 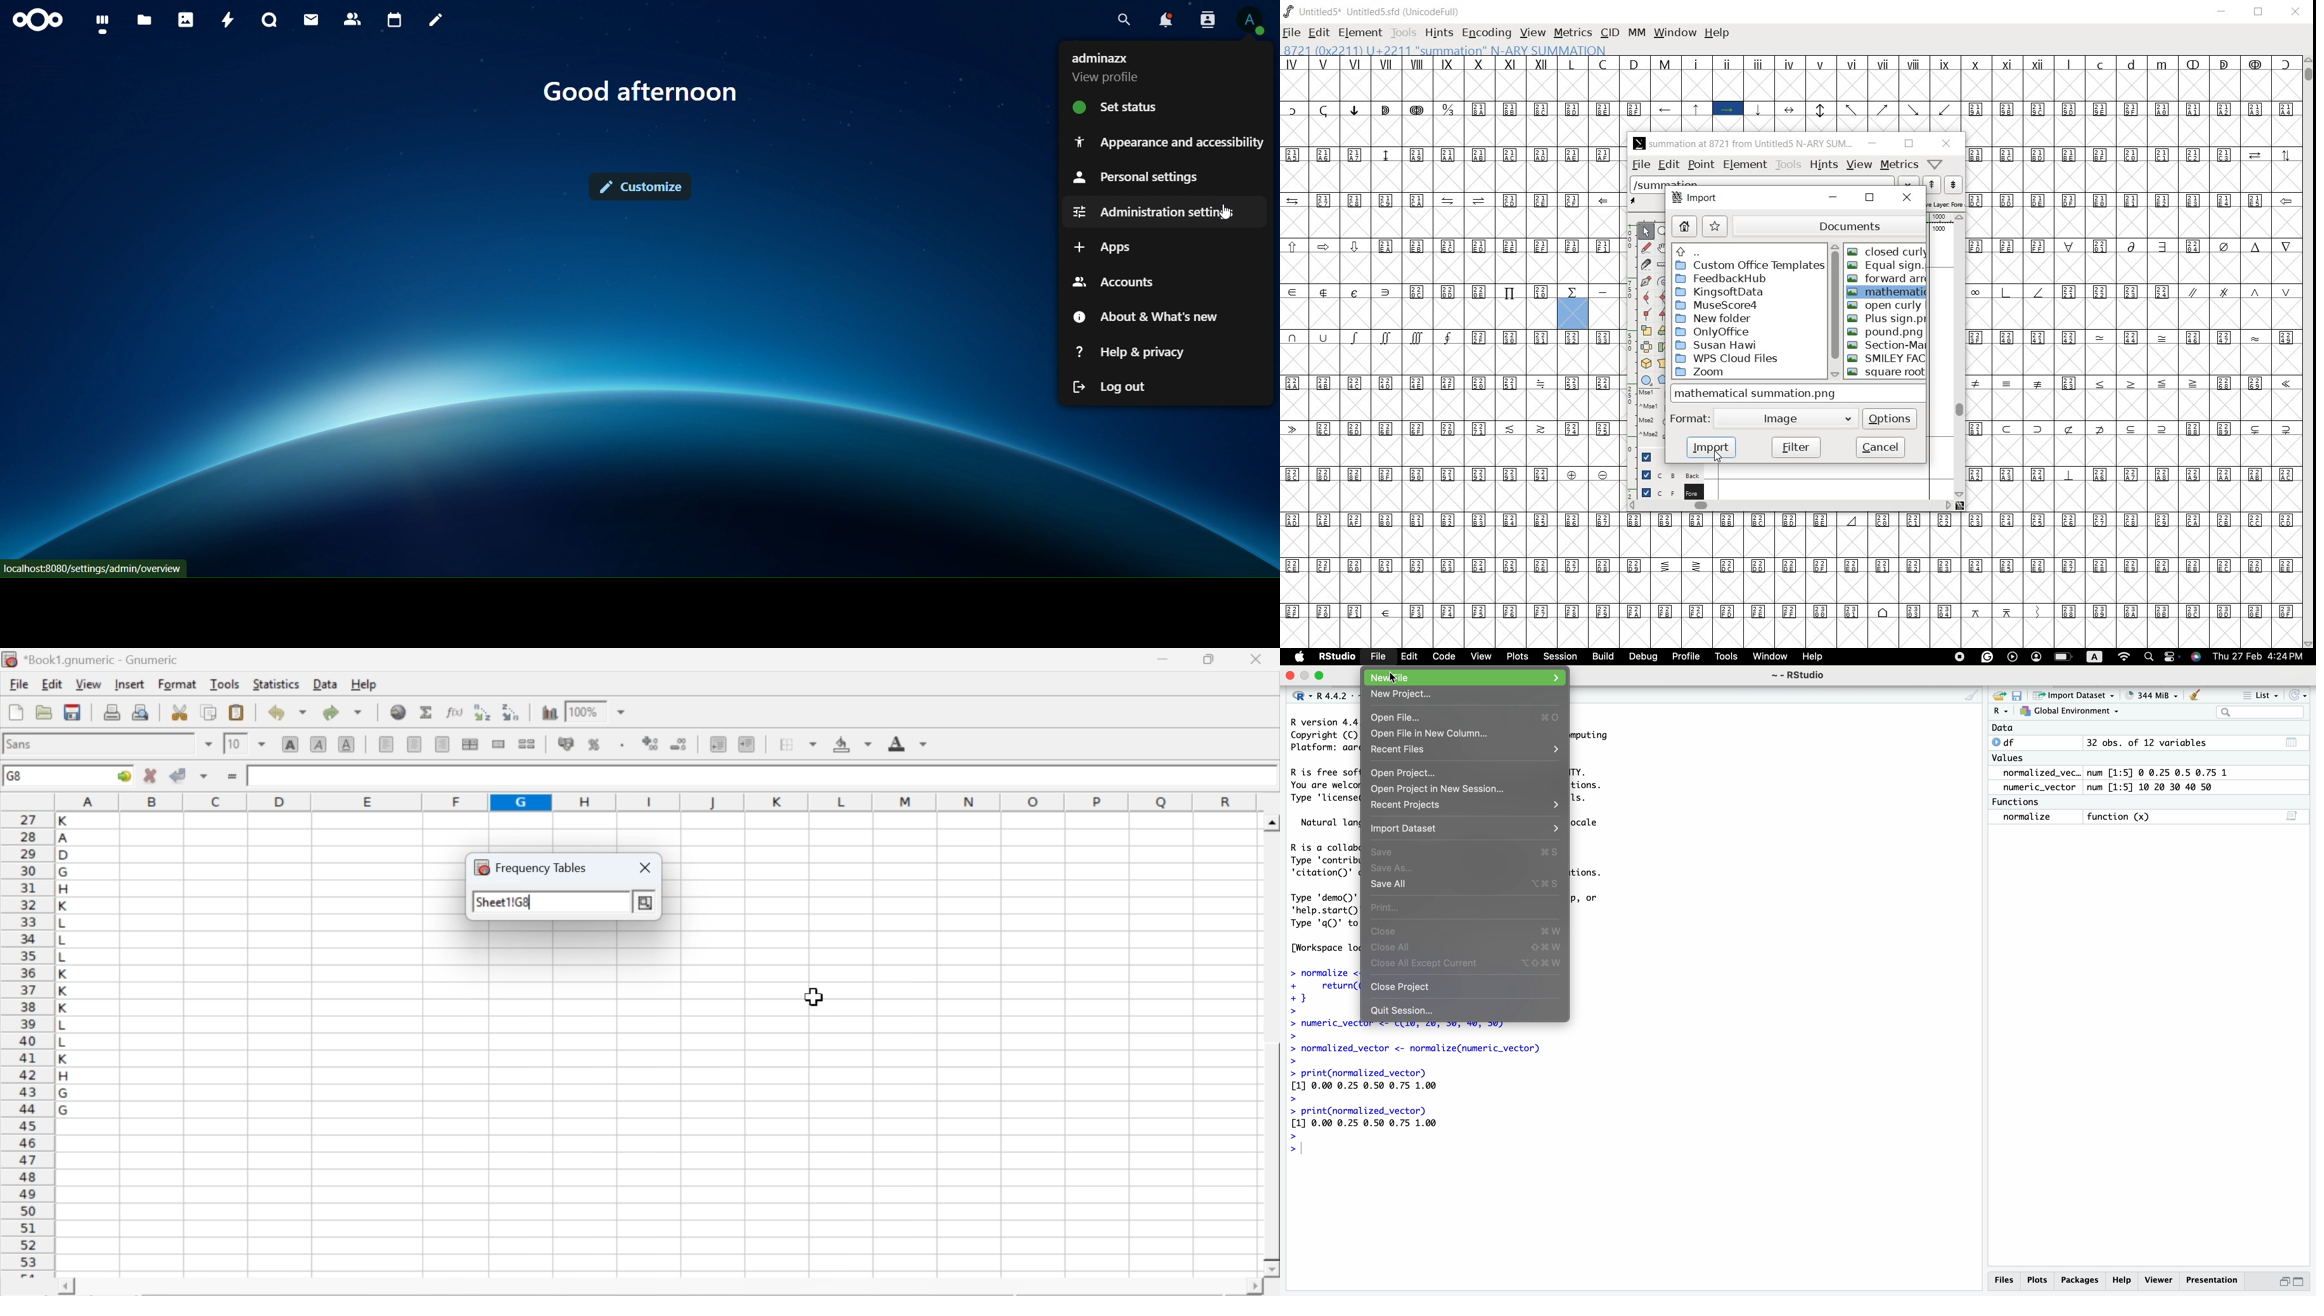 I want to click on Close project, so click(x=1400, y=987).